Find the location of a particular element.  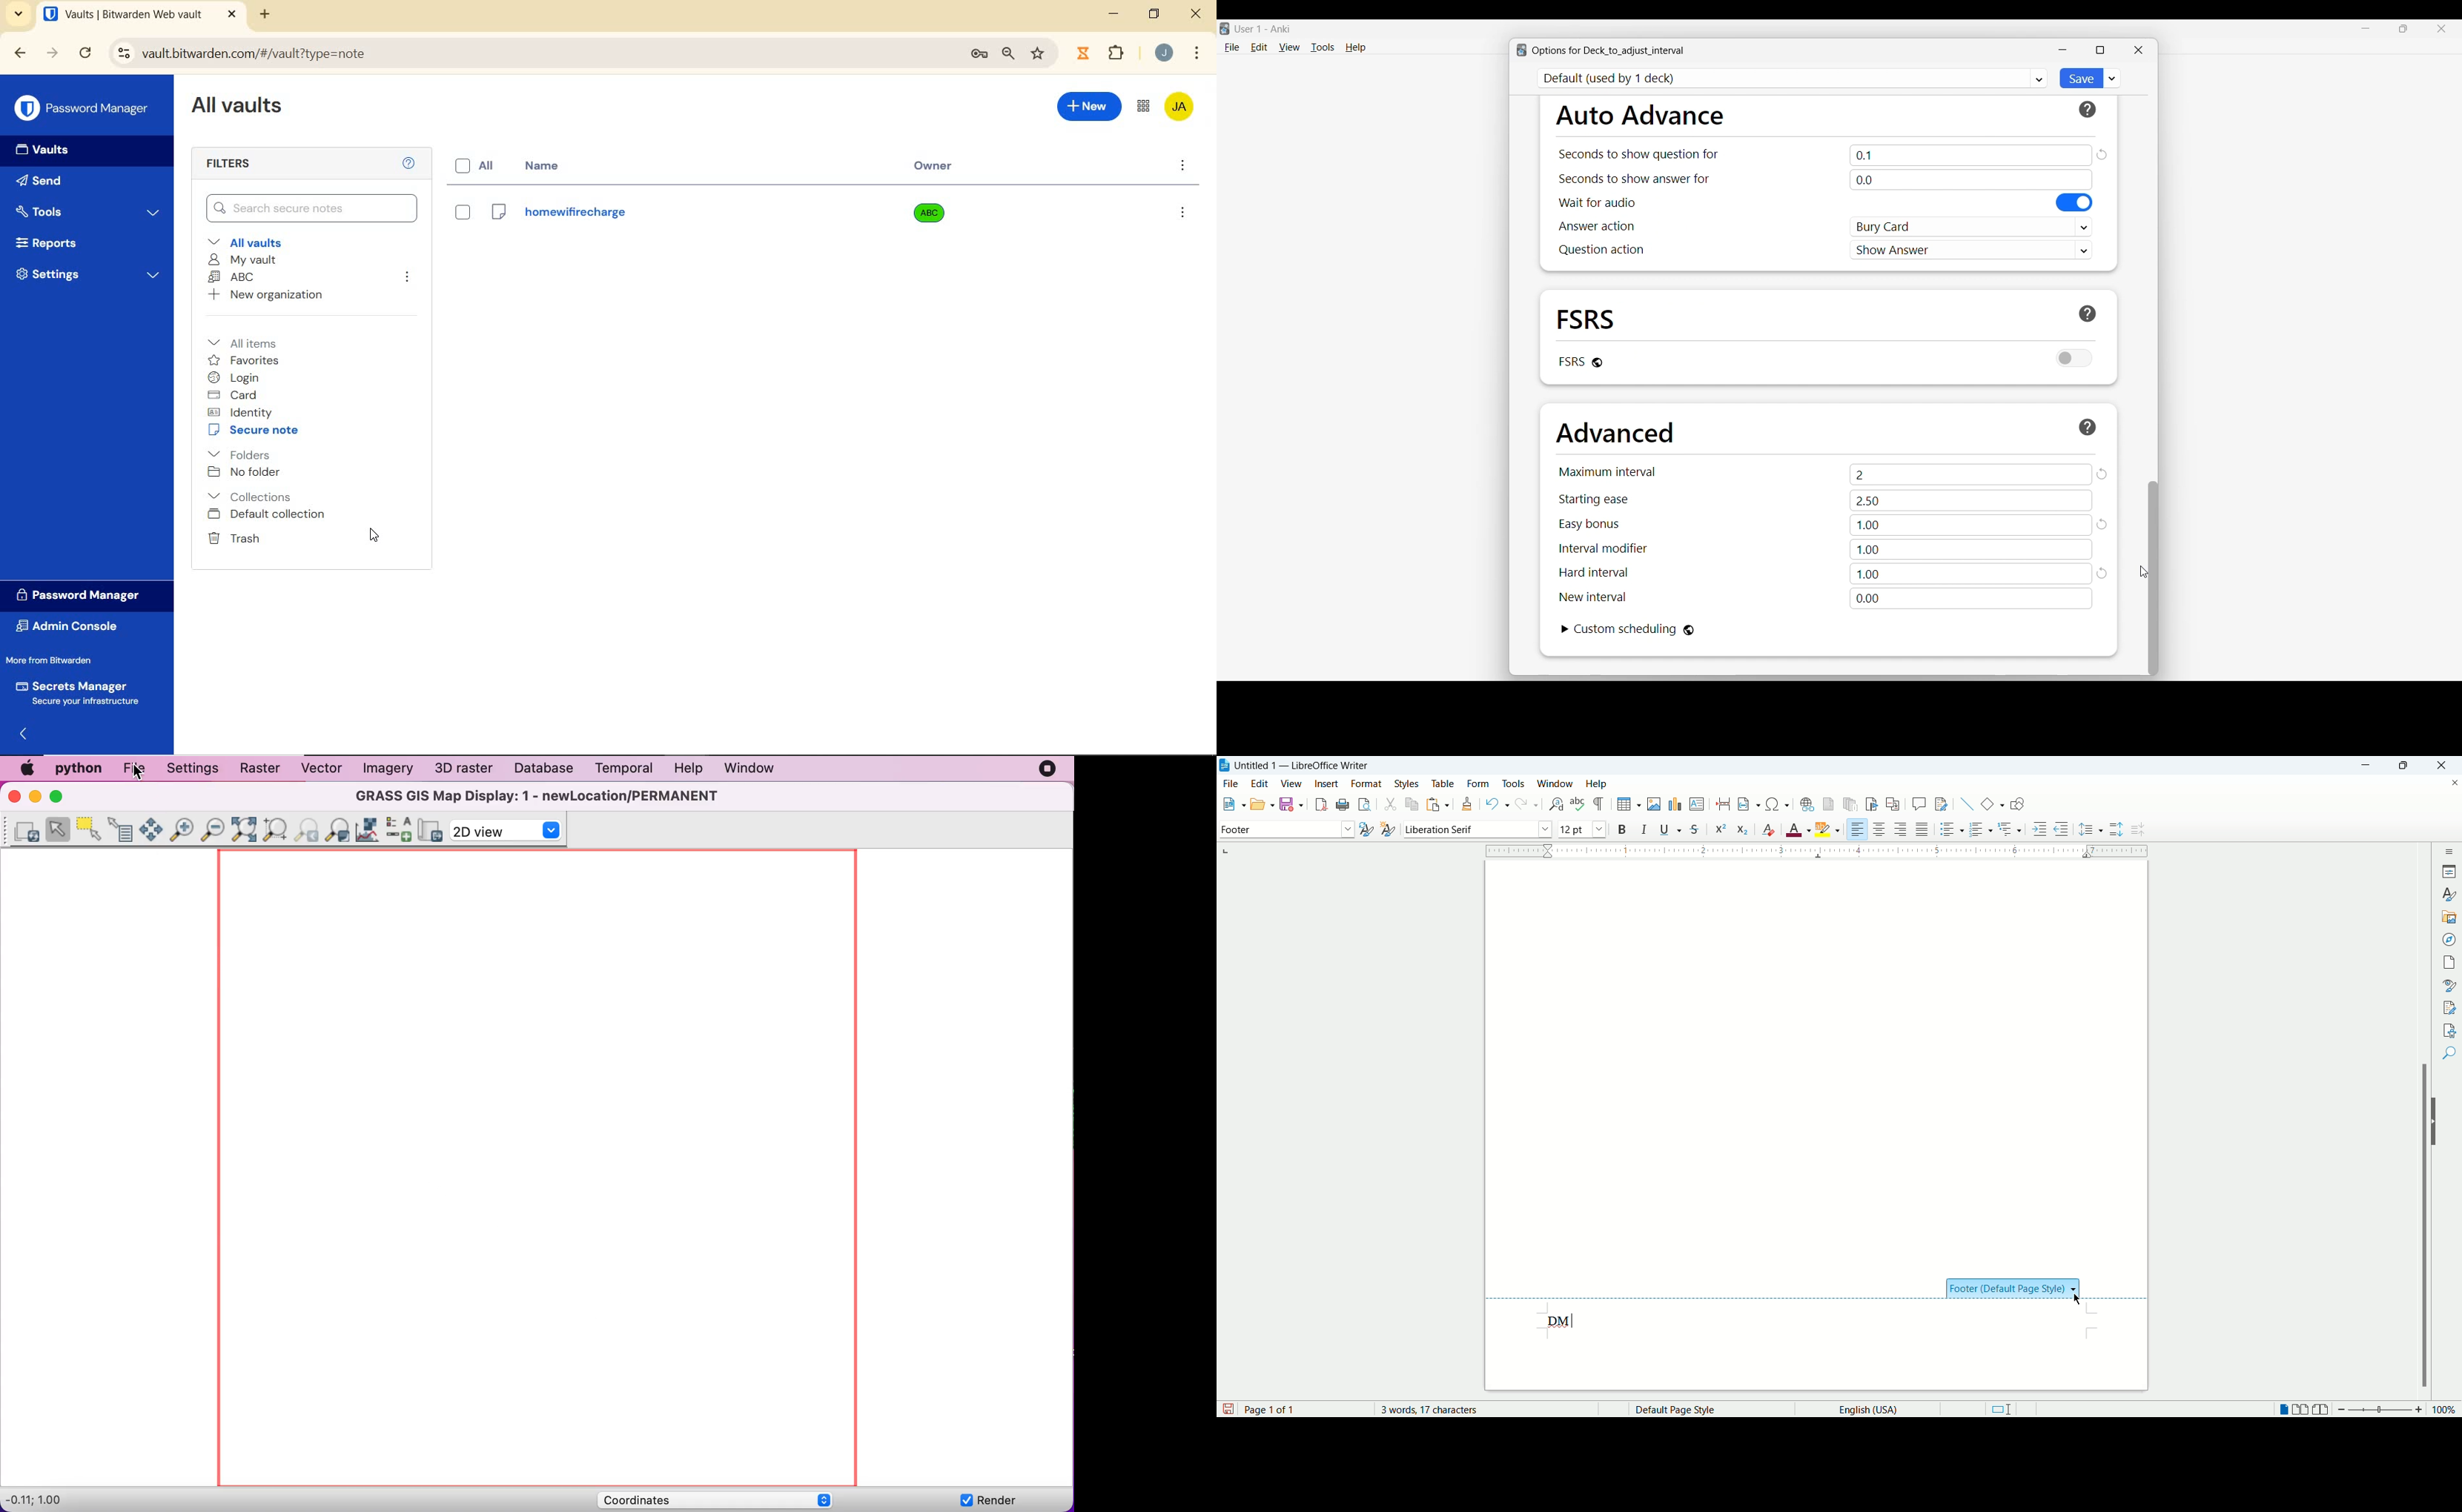

Indicates new interval is located at coordinates (1592, 597).